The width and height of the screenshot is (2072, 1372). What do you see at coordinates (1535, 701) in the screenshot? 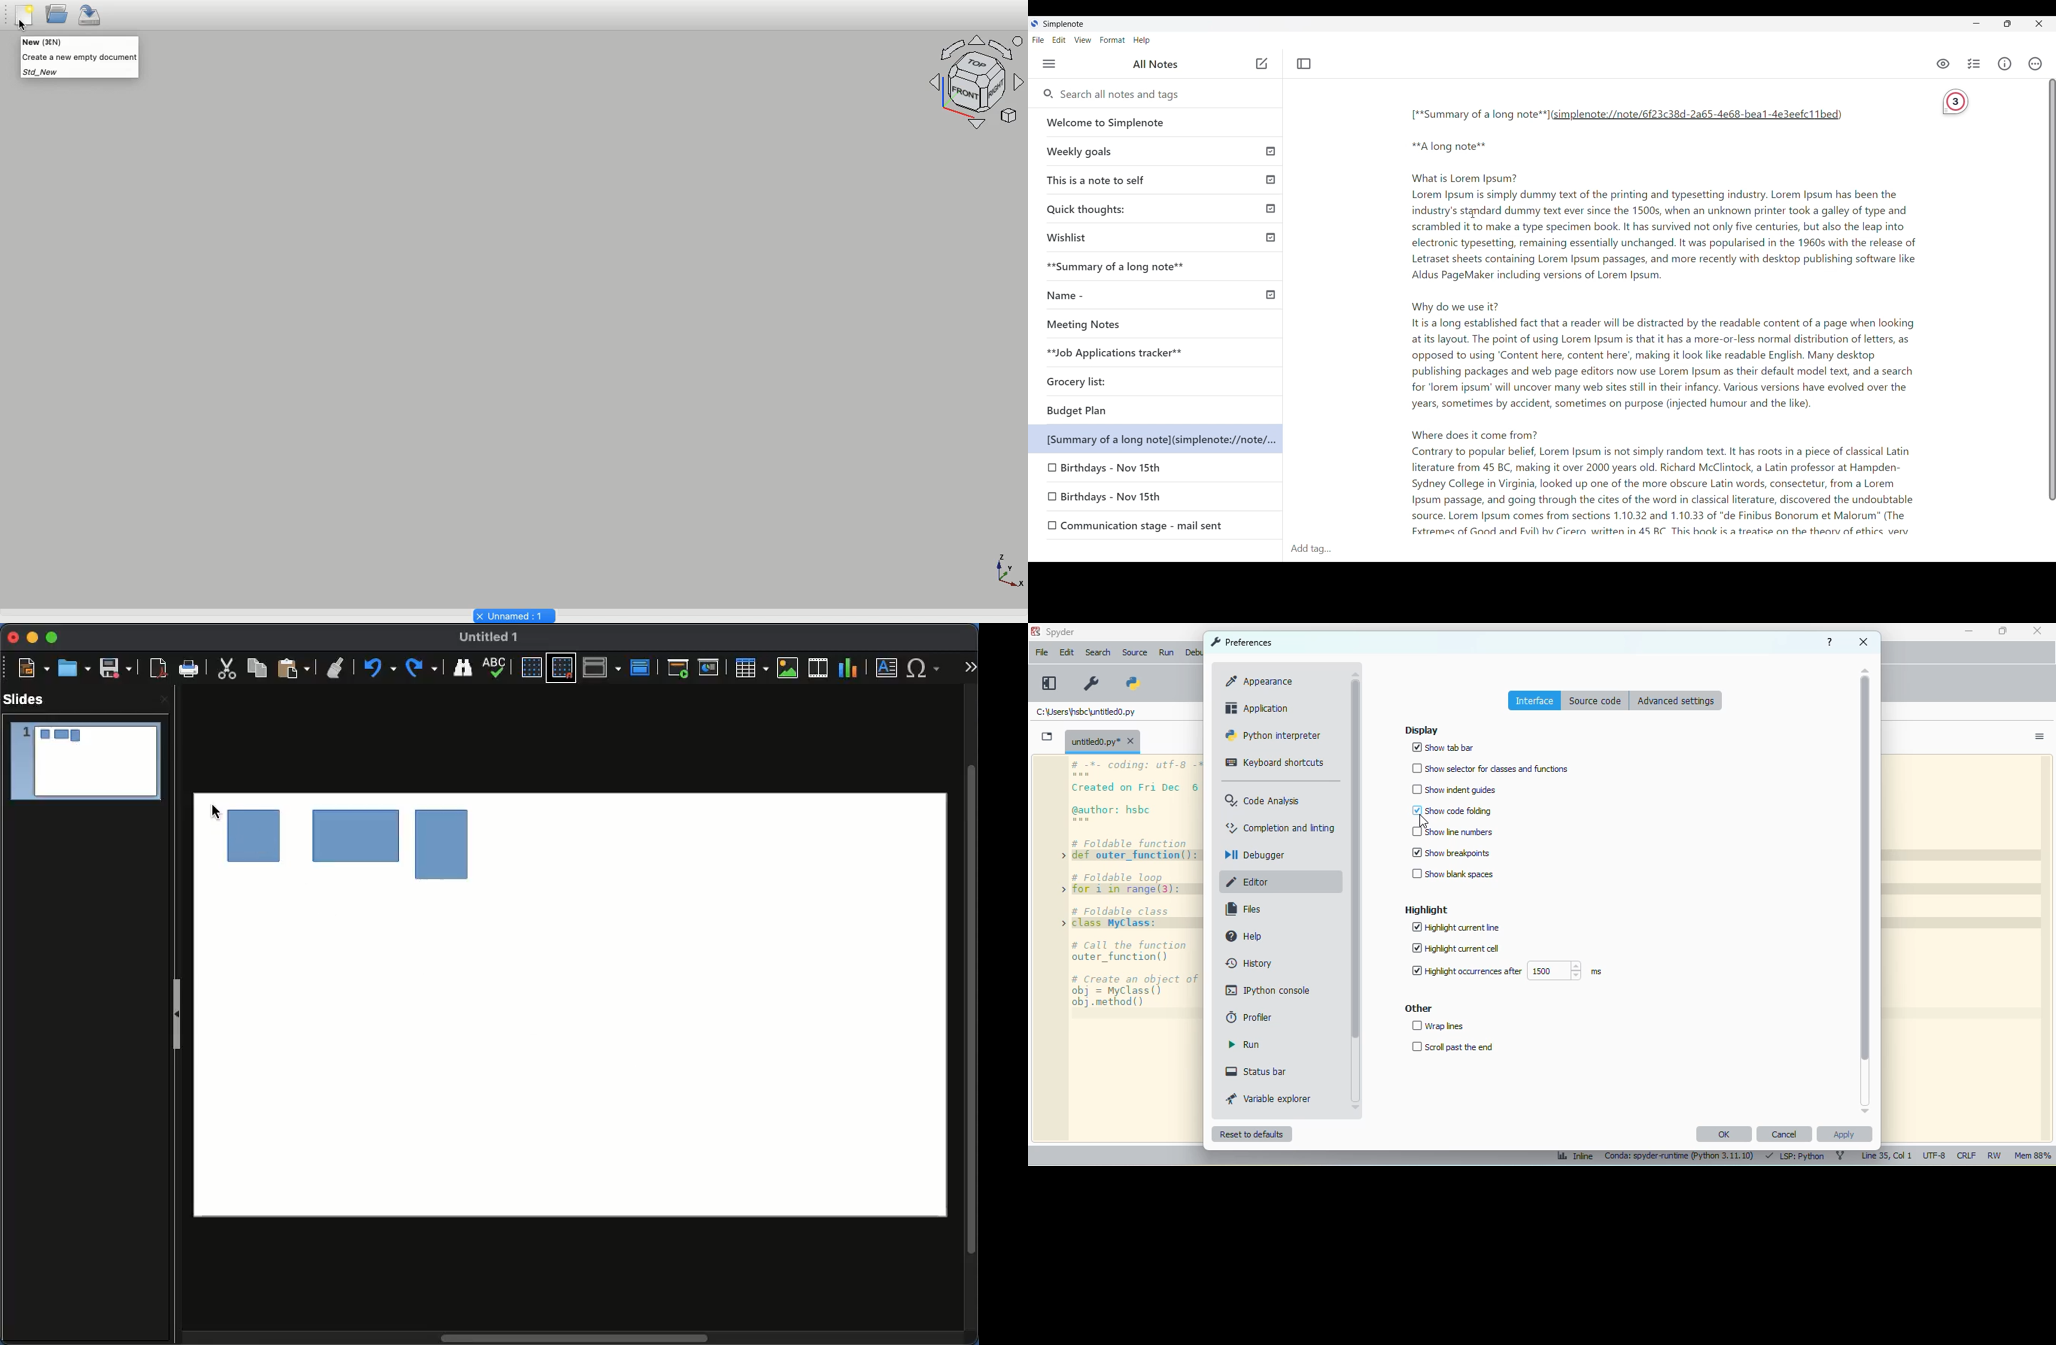
I see `interface` at bounding box center [1535, 701].